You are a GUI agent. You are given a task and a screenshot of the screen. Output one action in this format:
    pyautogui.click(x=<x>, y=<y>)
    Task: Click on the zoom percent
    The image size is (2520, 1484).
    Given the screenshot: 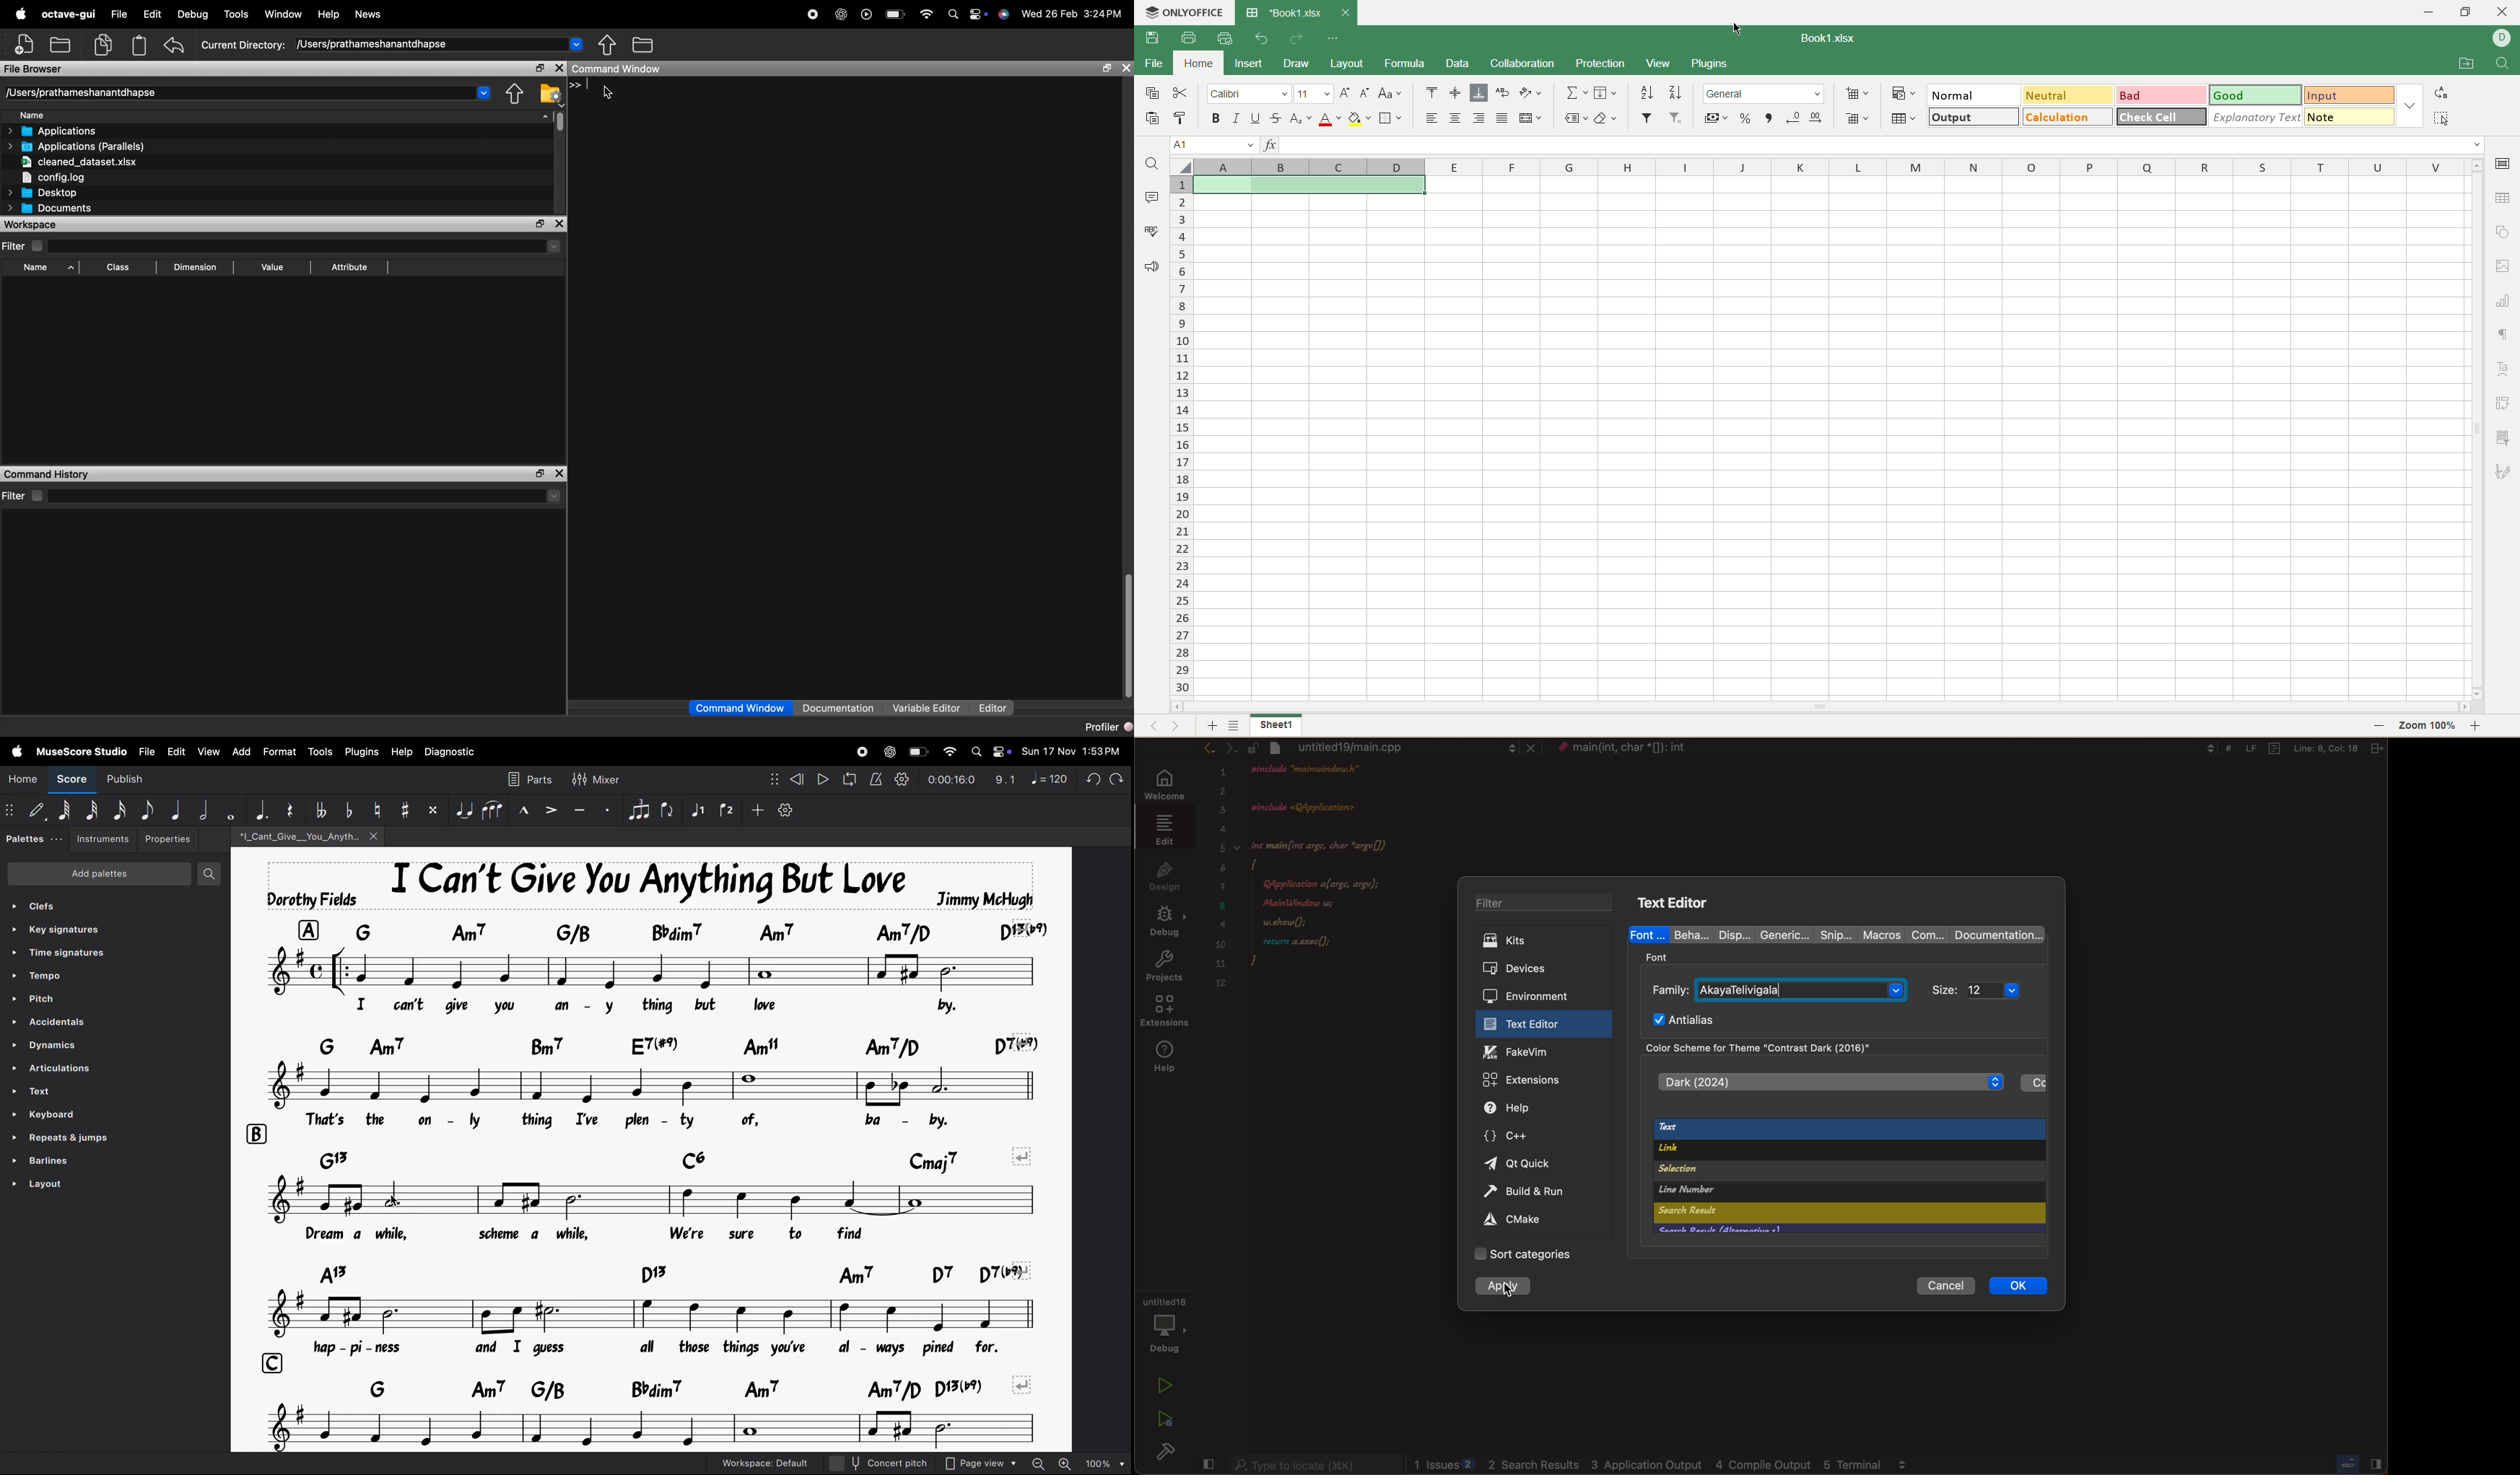 What is the action you would take?
    pyautogui.click(x=2428, y=727)
    